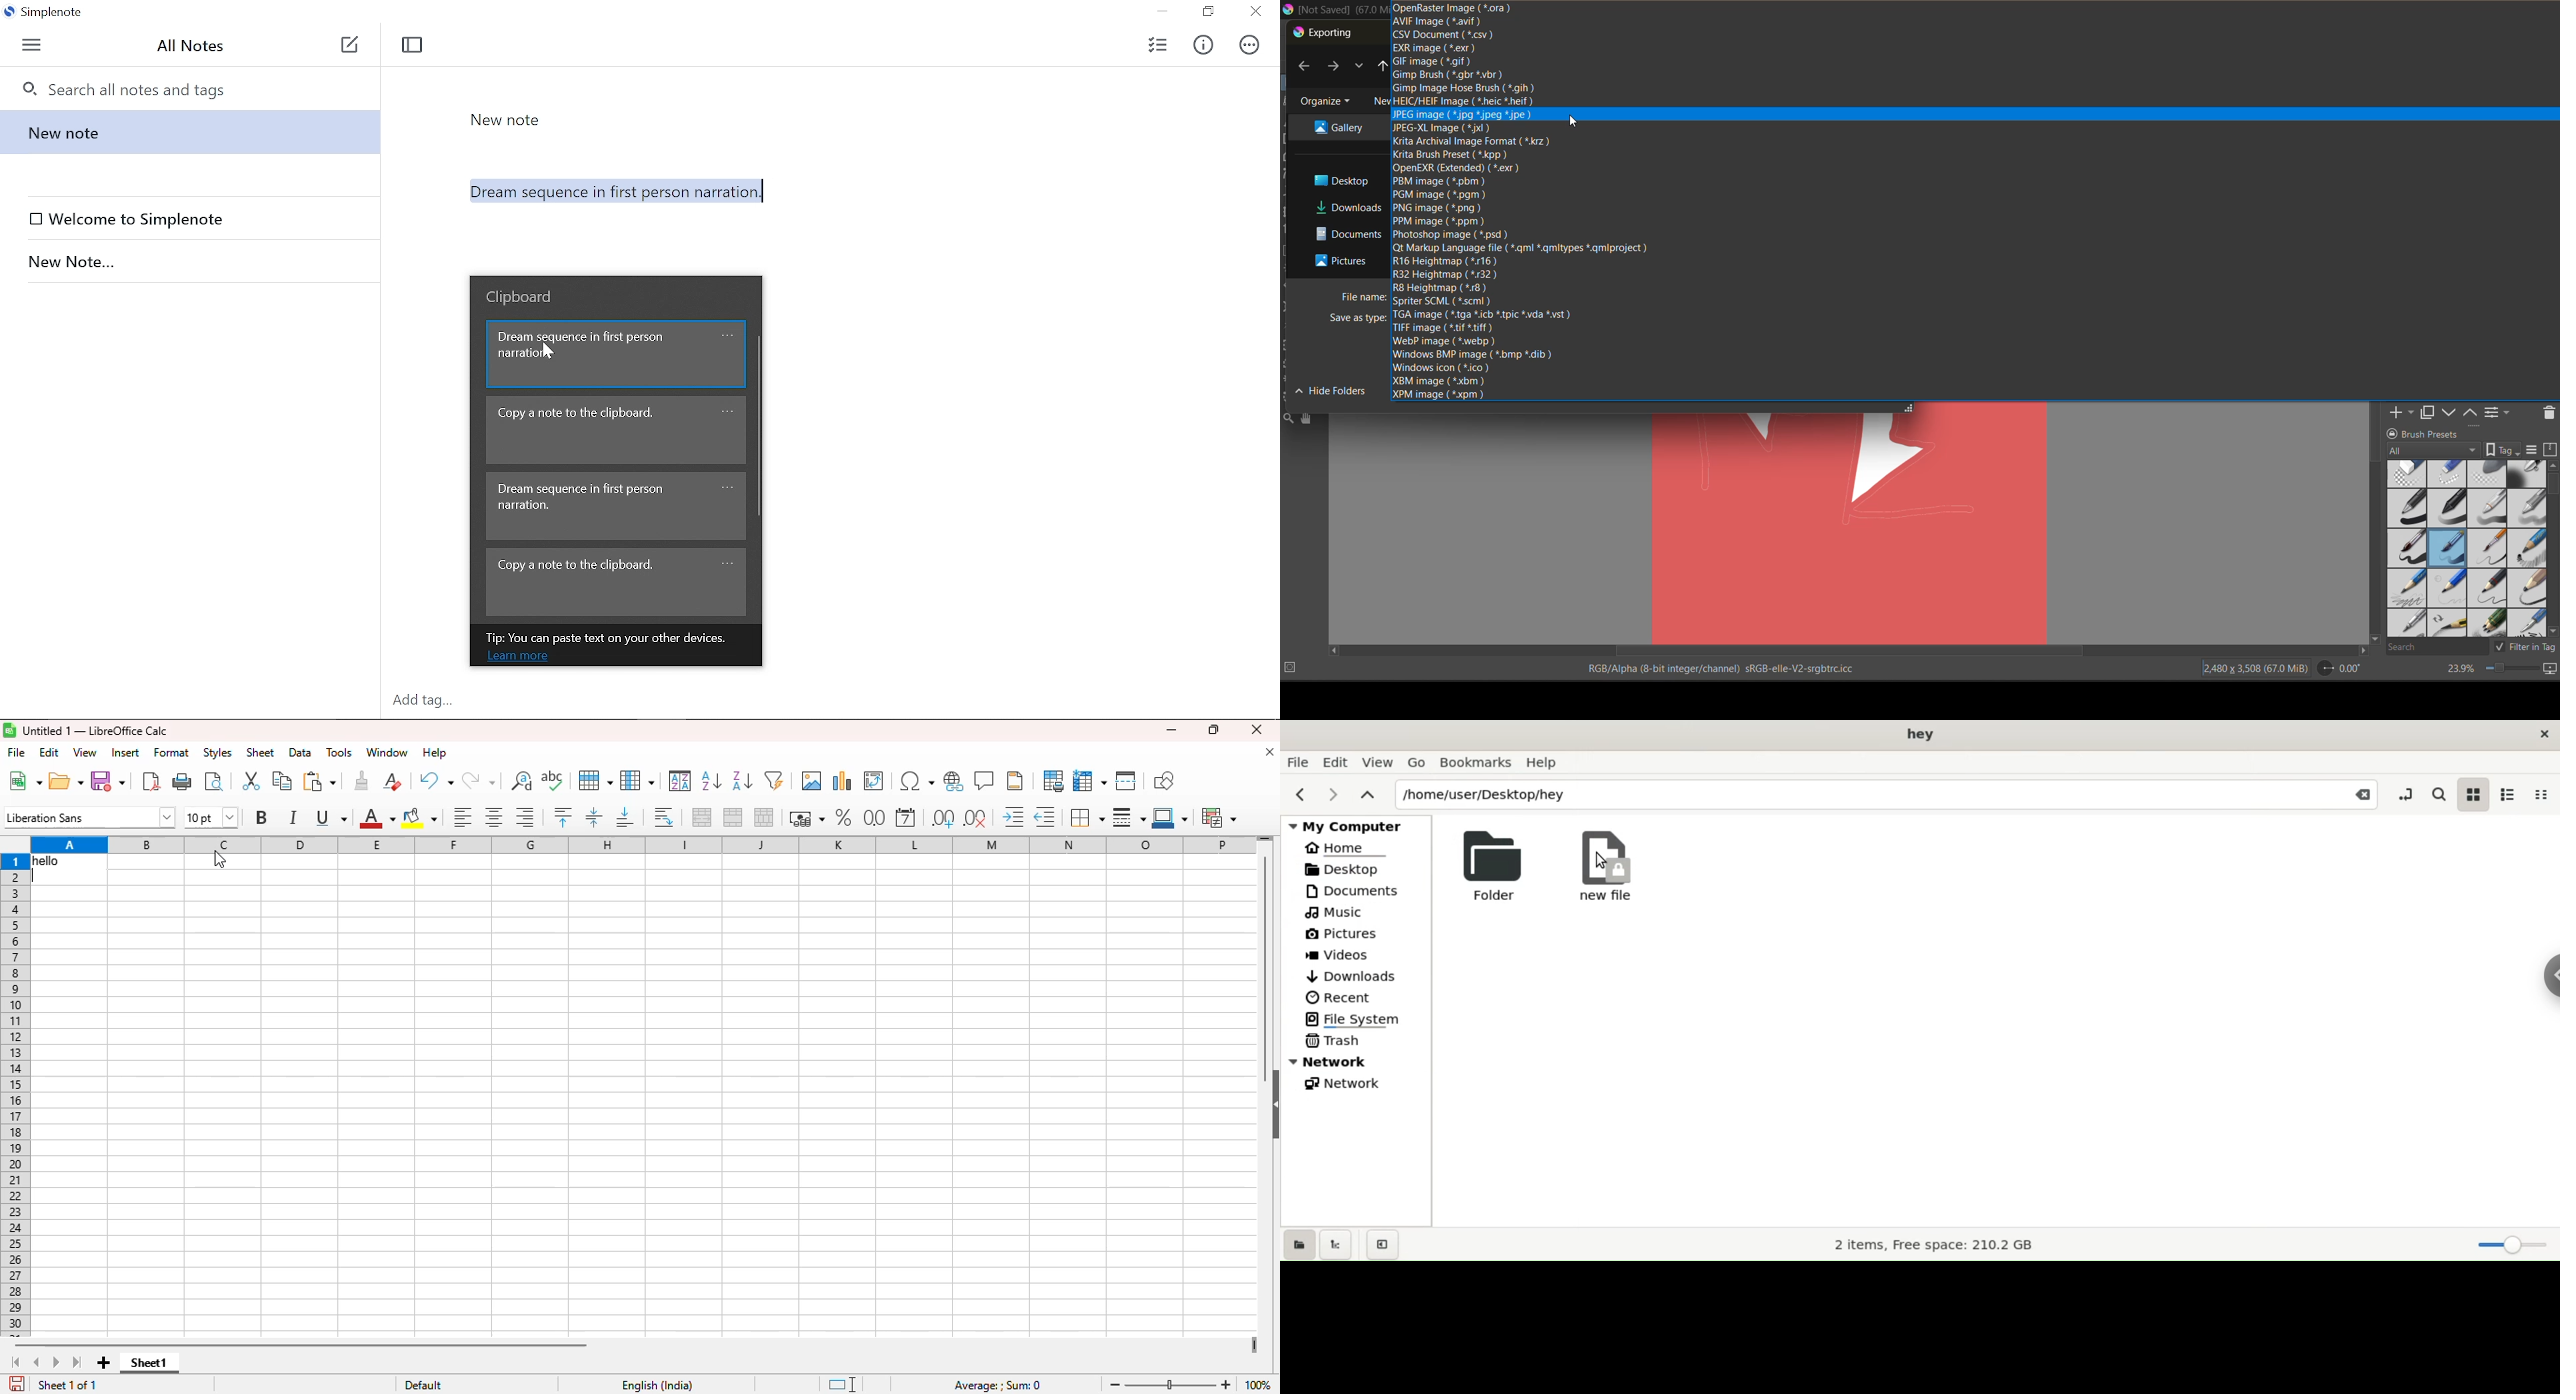 This screenshot has height=1400, width=2576. What do you see at coordinates (842, 781) in the screenshot?
I see `insert image` at bounding box center [842, 781].